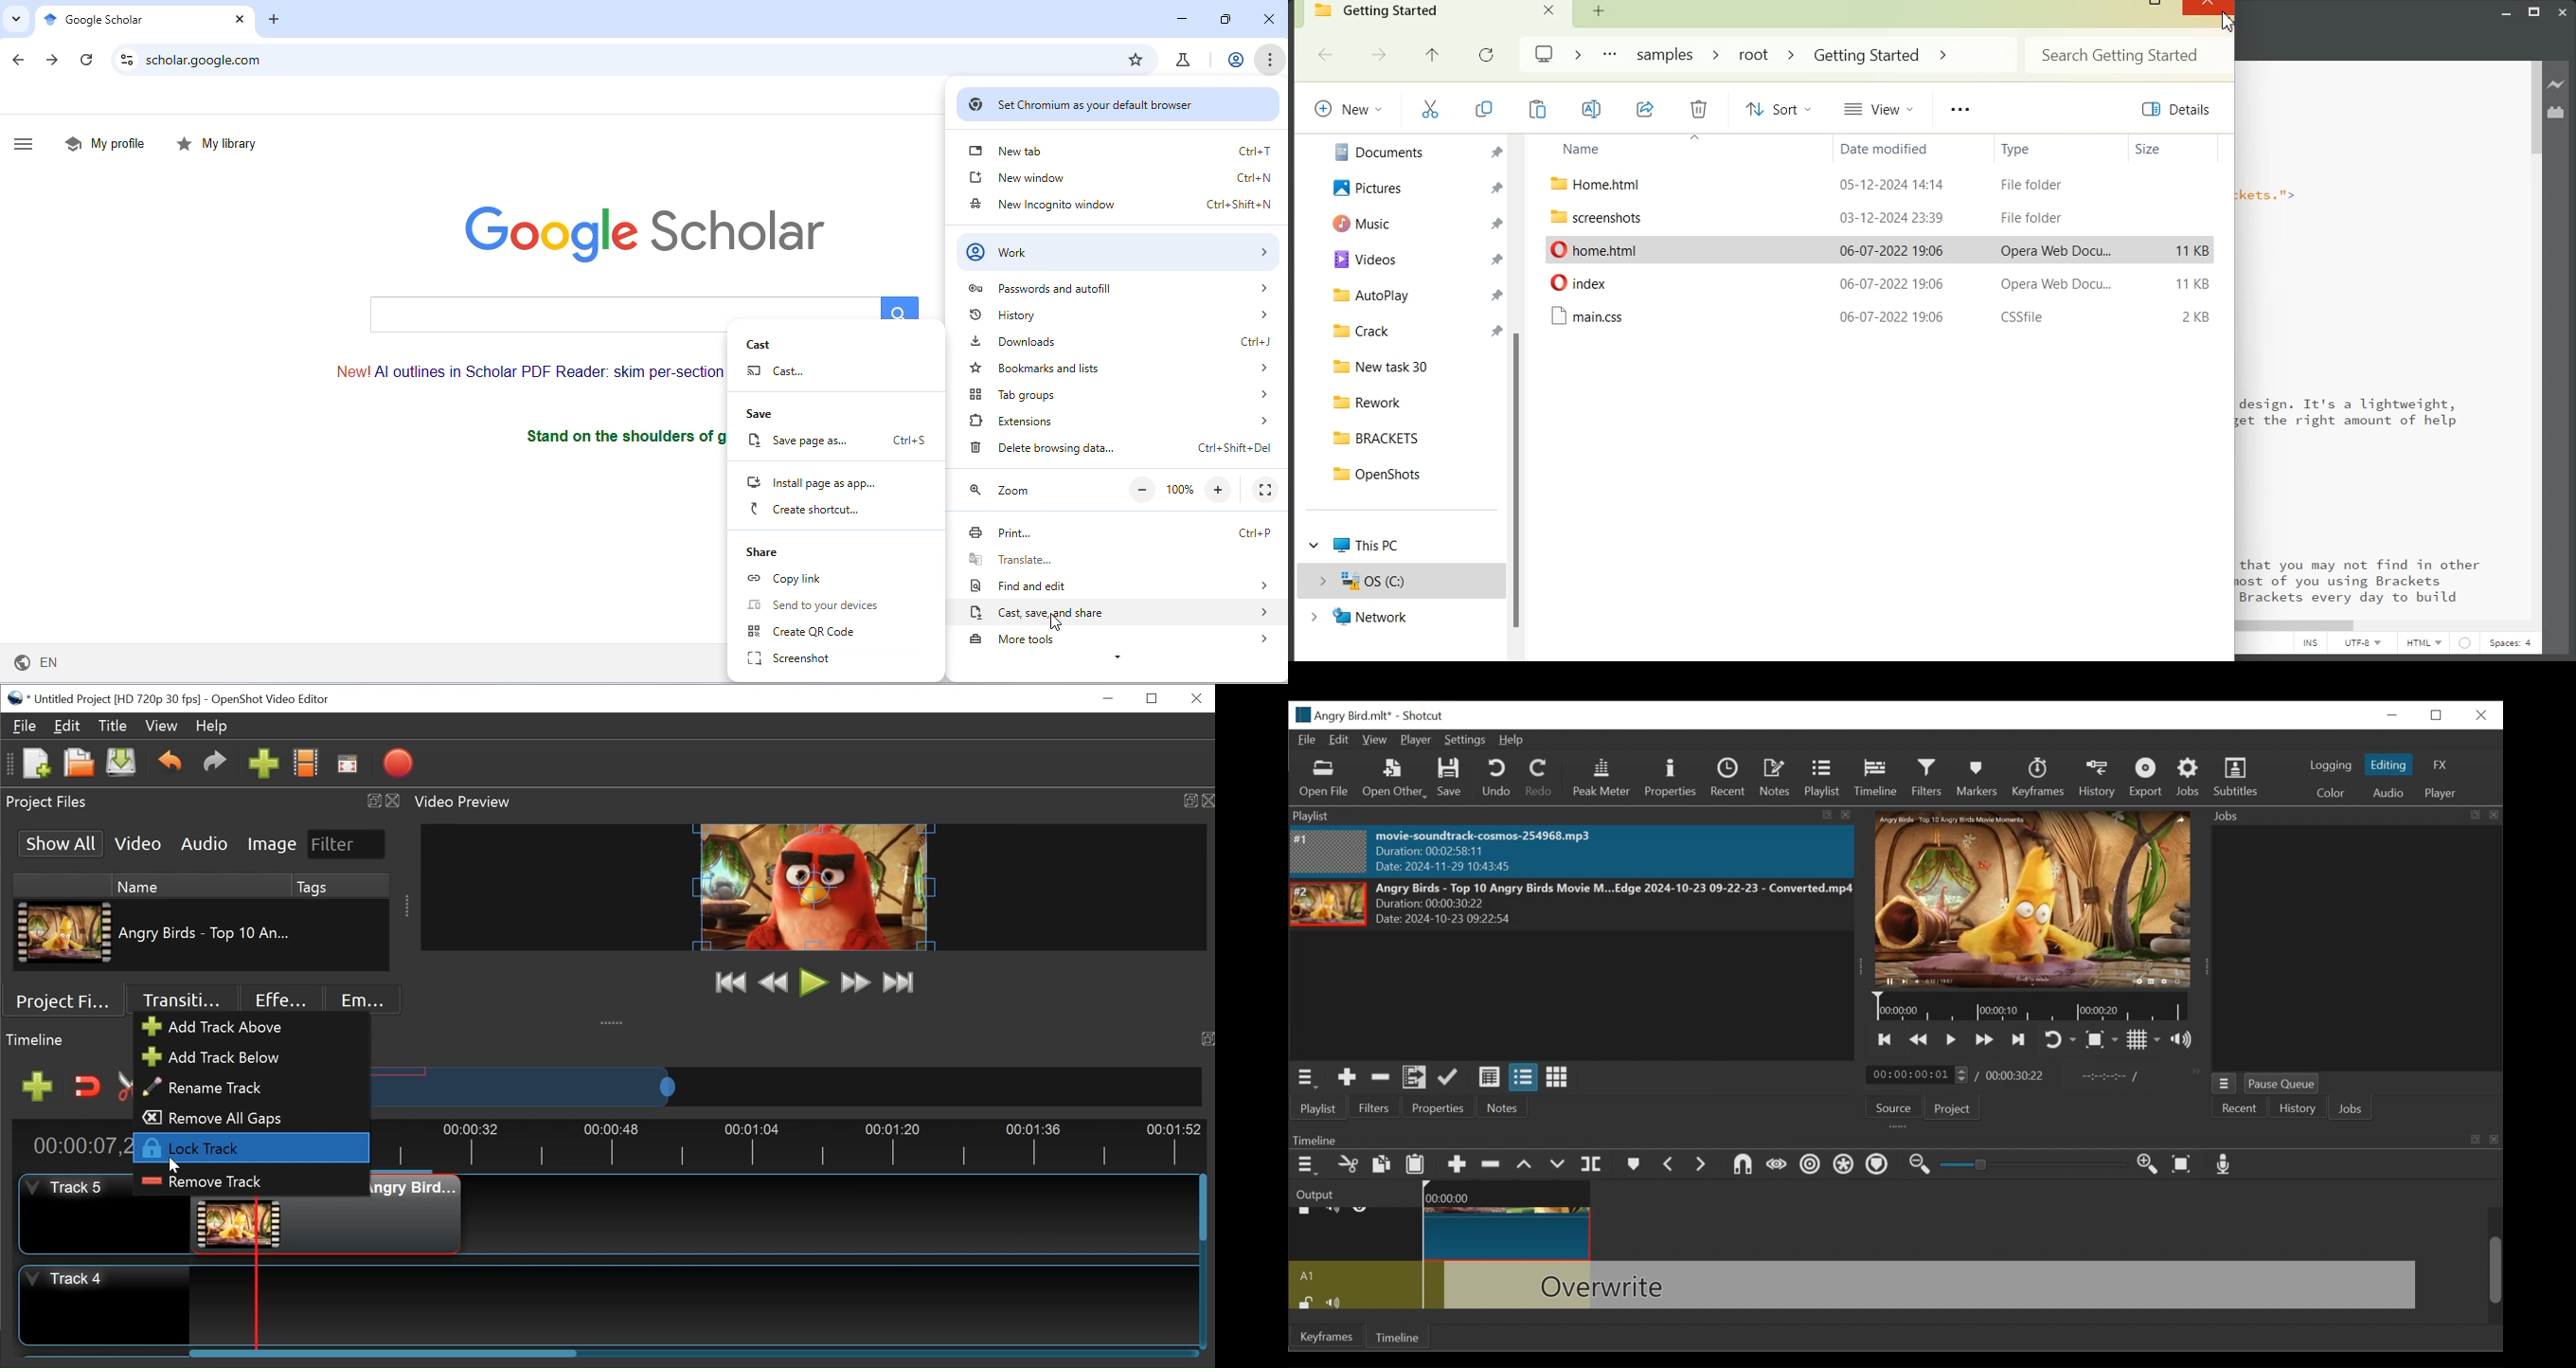 The height and width of the screenshot is (1372, 2576). What do you see at coordinates (22, 61) in the screenshot?
I see `go back` at bounding box center [22, 61].